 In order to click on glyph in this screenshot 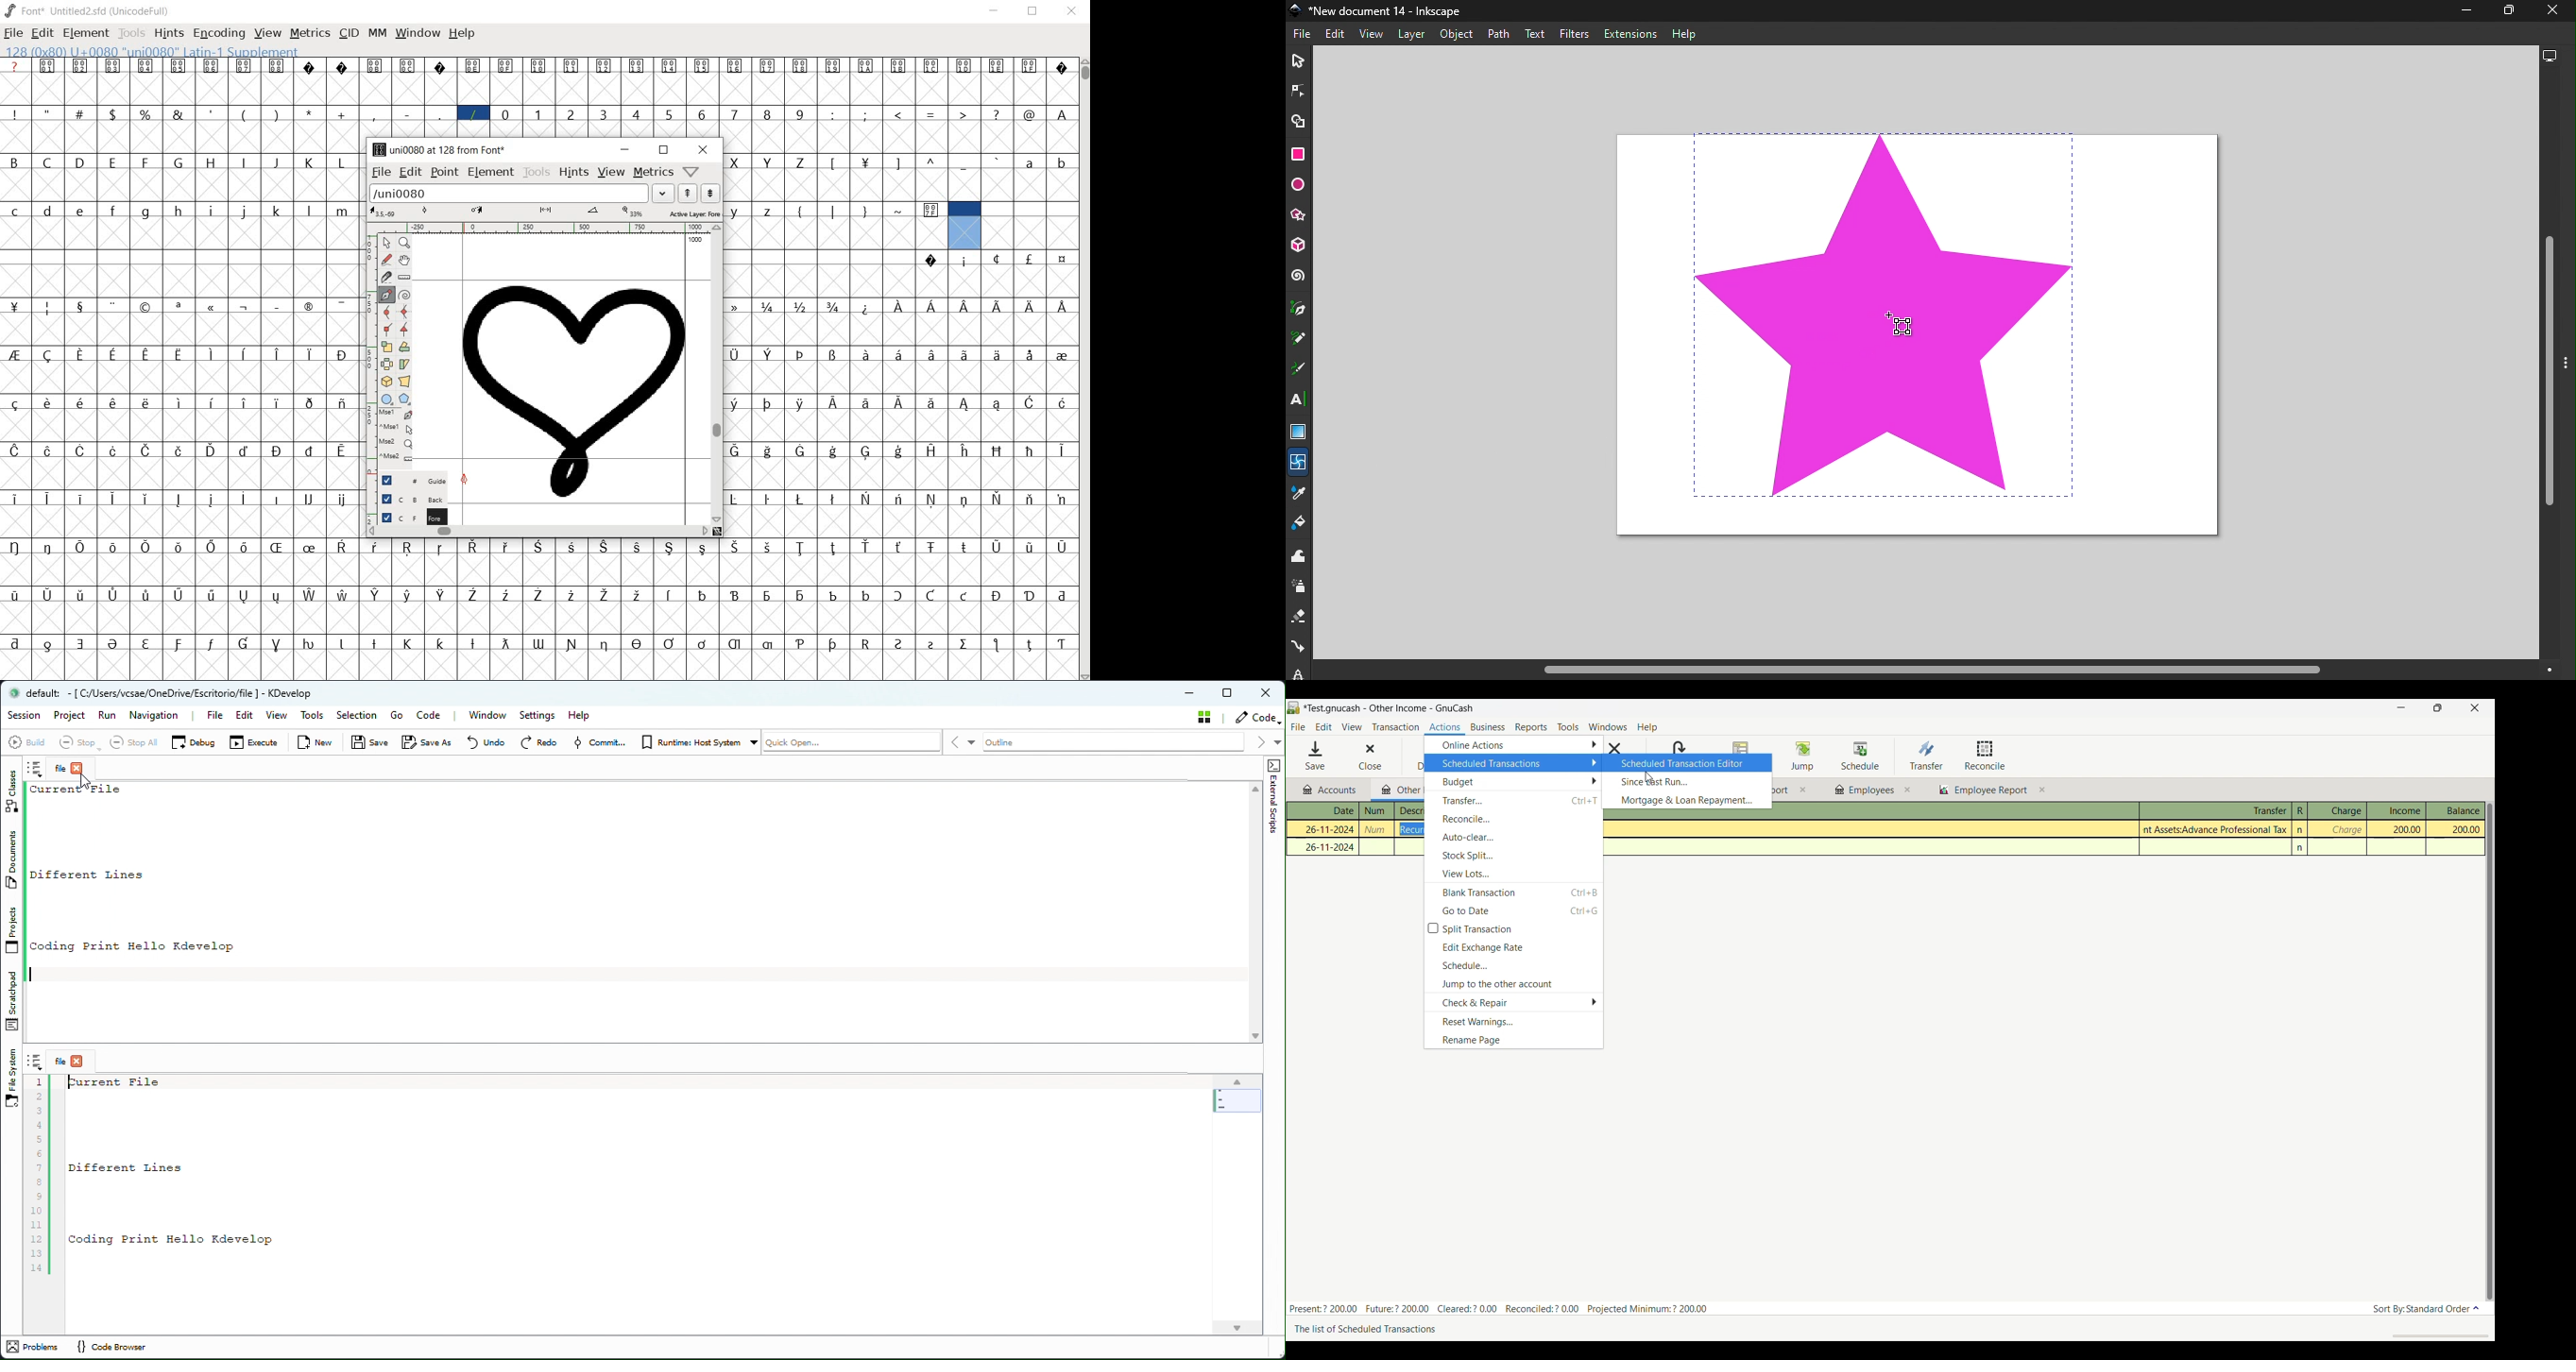, I will do `click(244, 643)`.